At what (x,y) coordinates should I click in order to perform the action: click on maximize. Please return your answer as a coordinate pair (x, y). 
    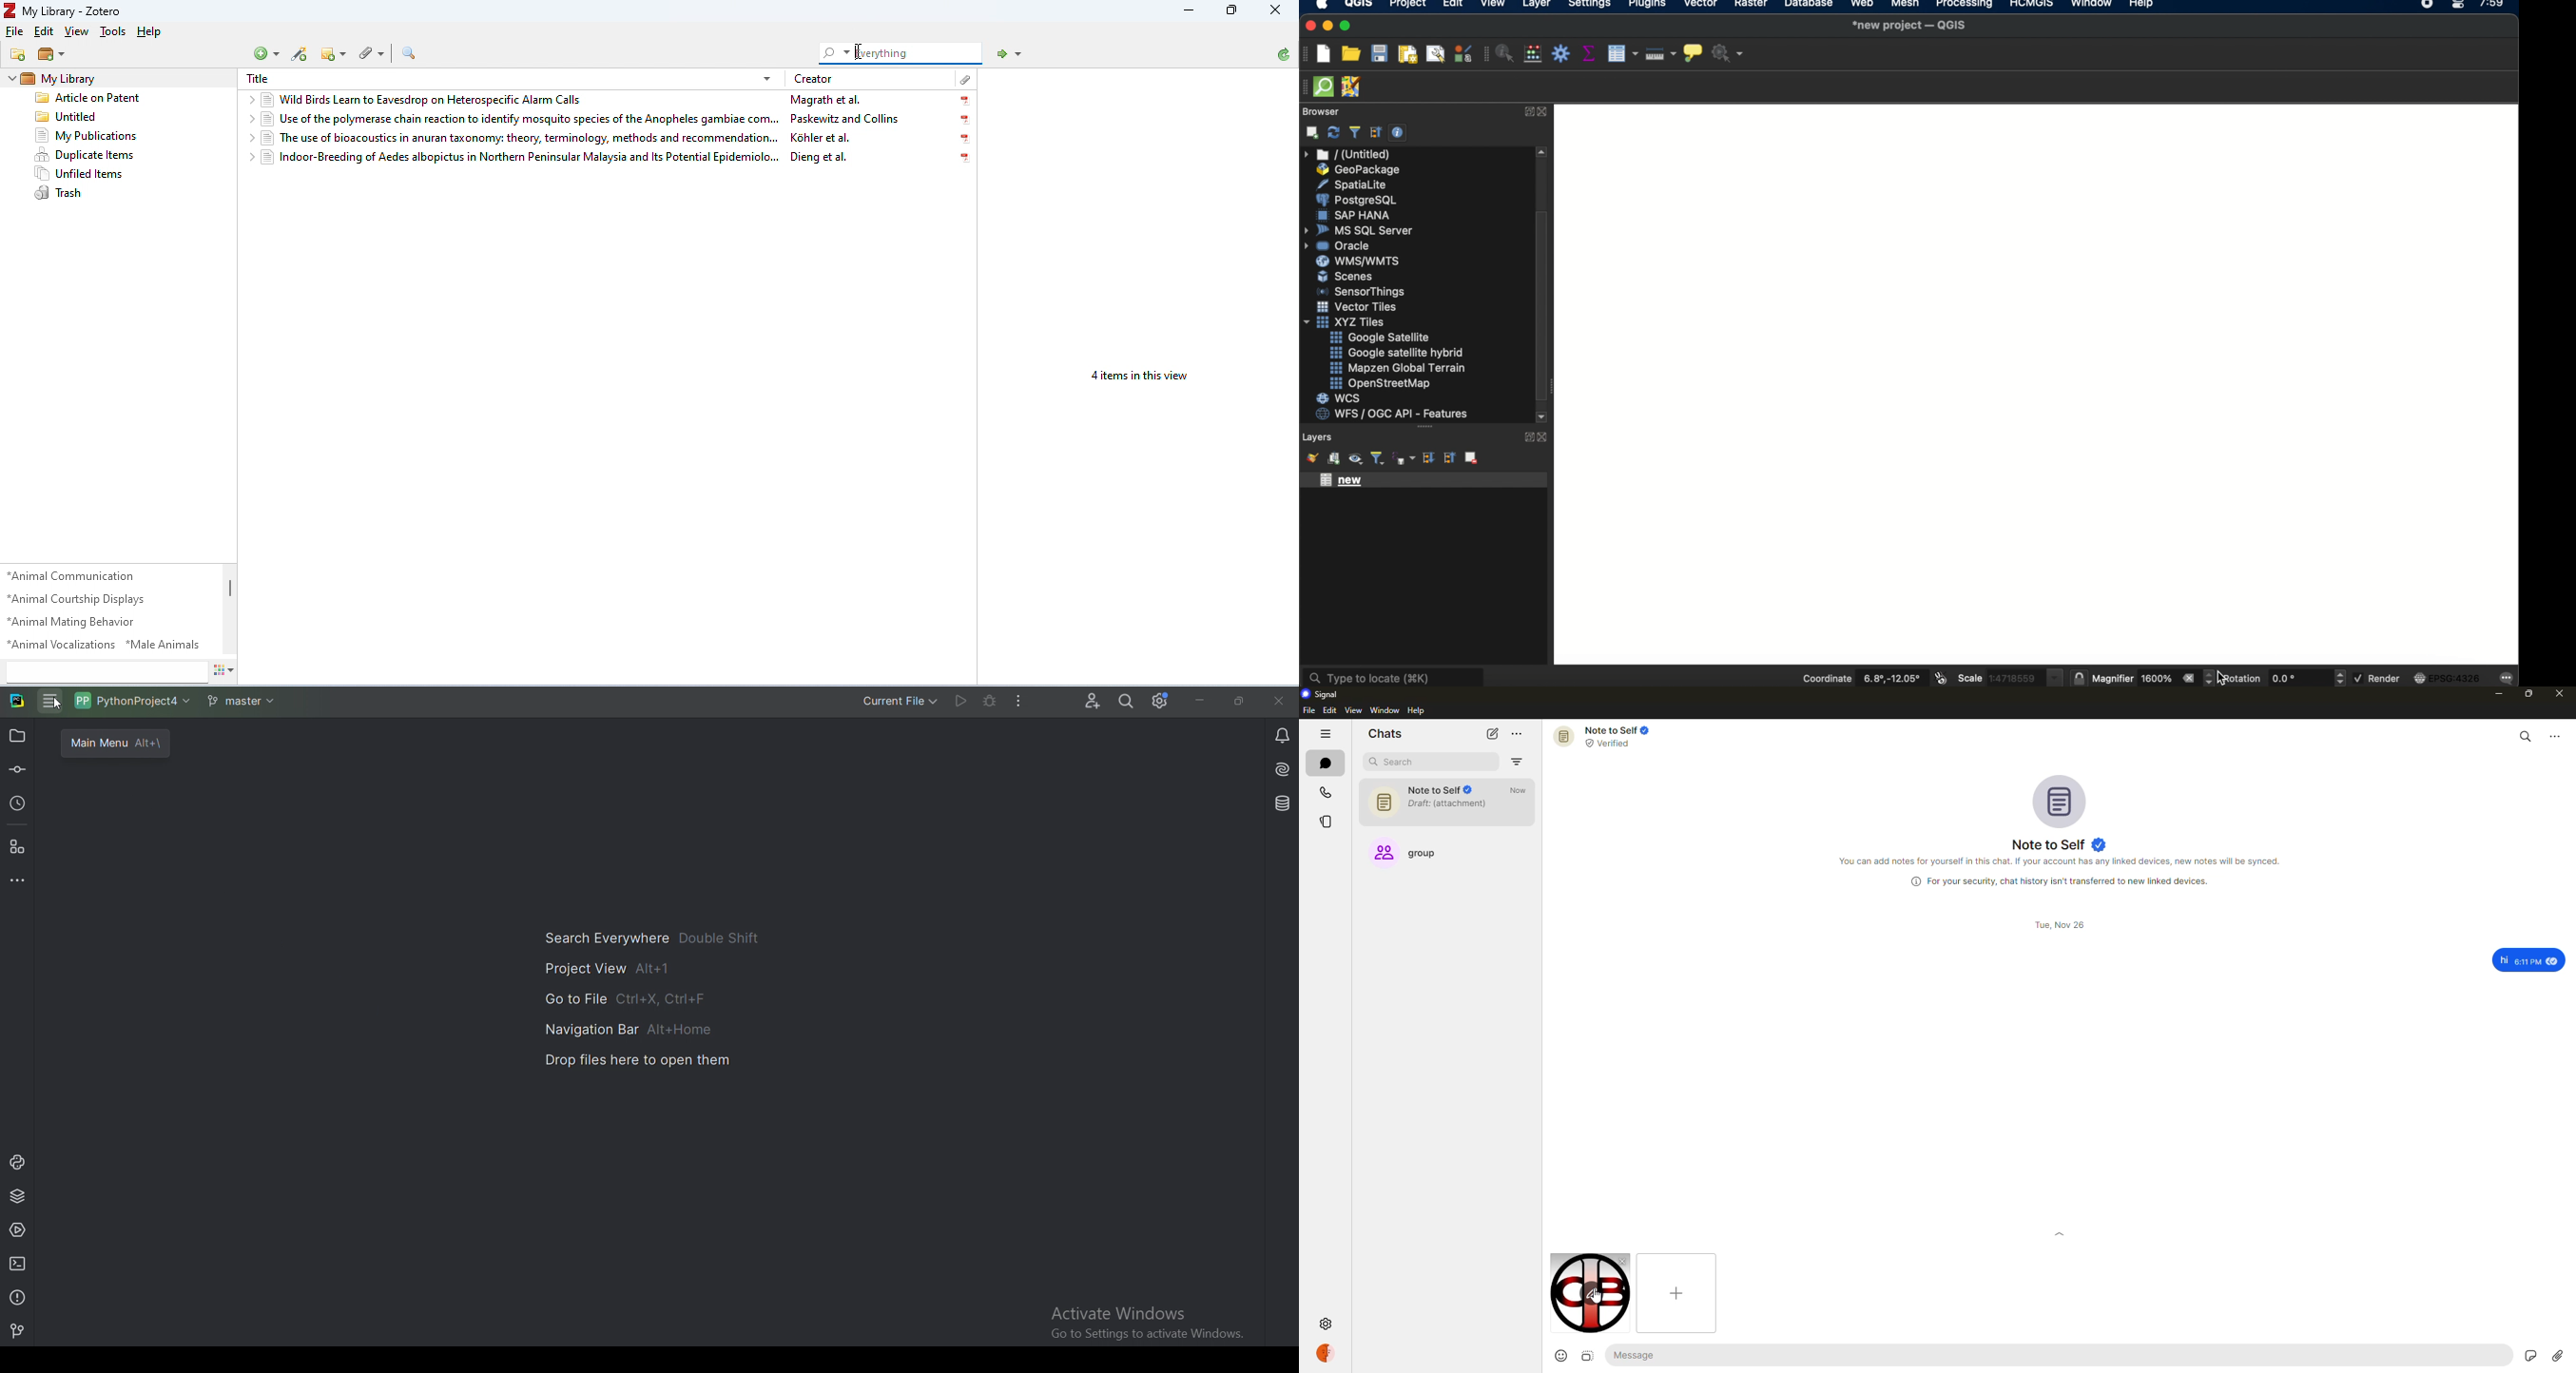
    Looking at the image, I should click on (2527, 696).